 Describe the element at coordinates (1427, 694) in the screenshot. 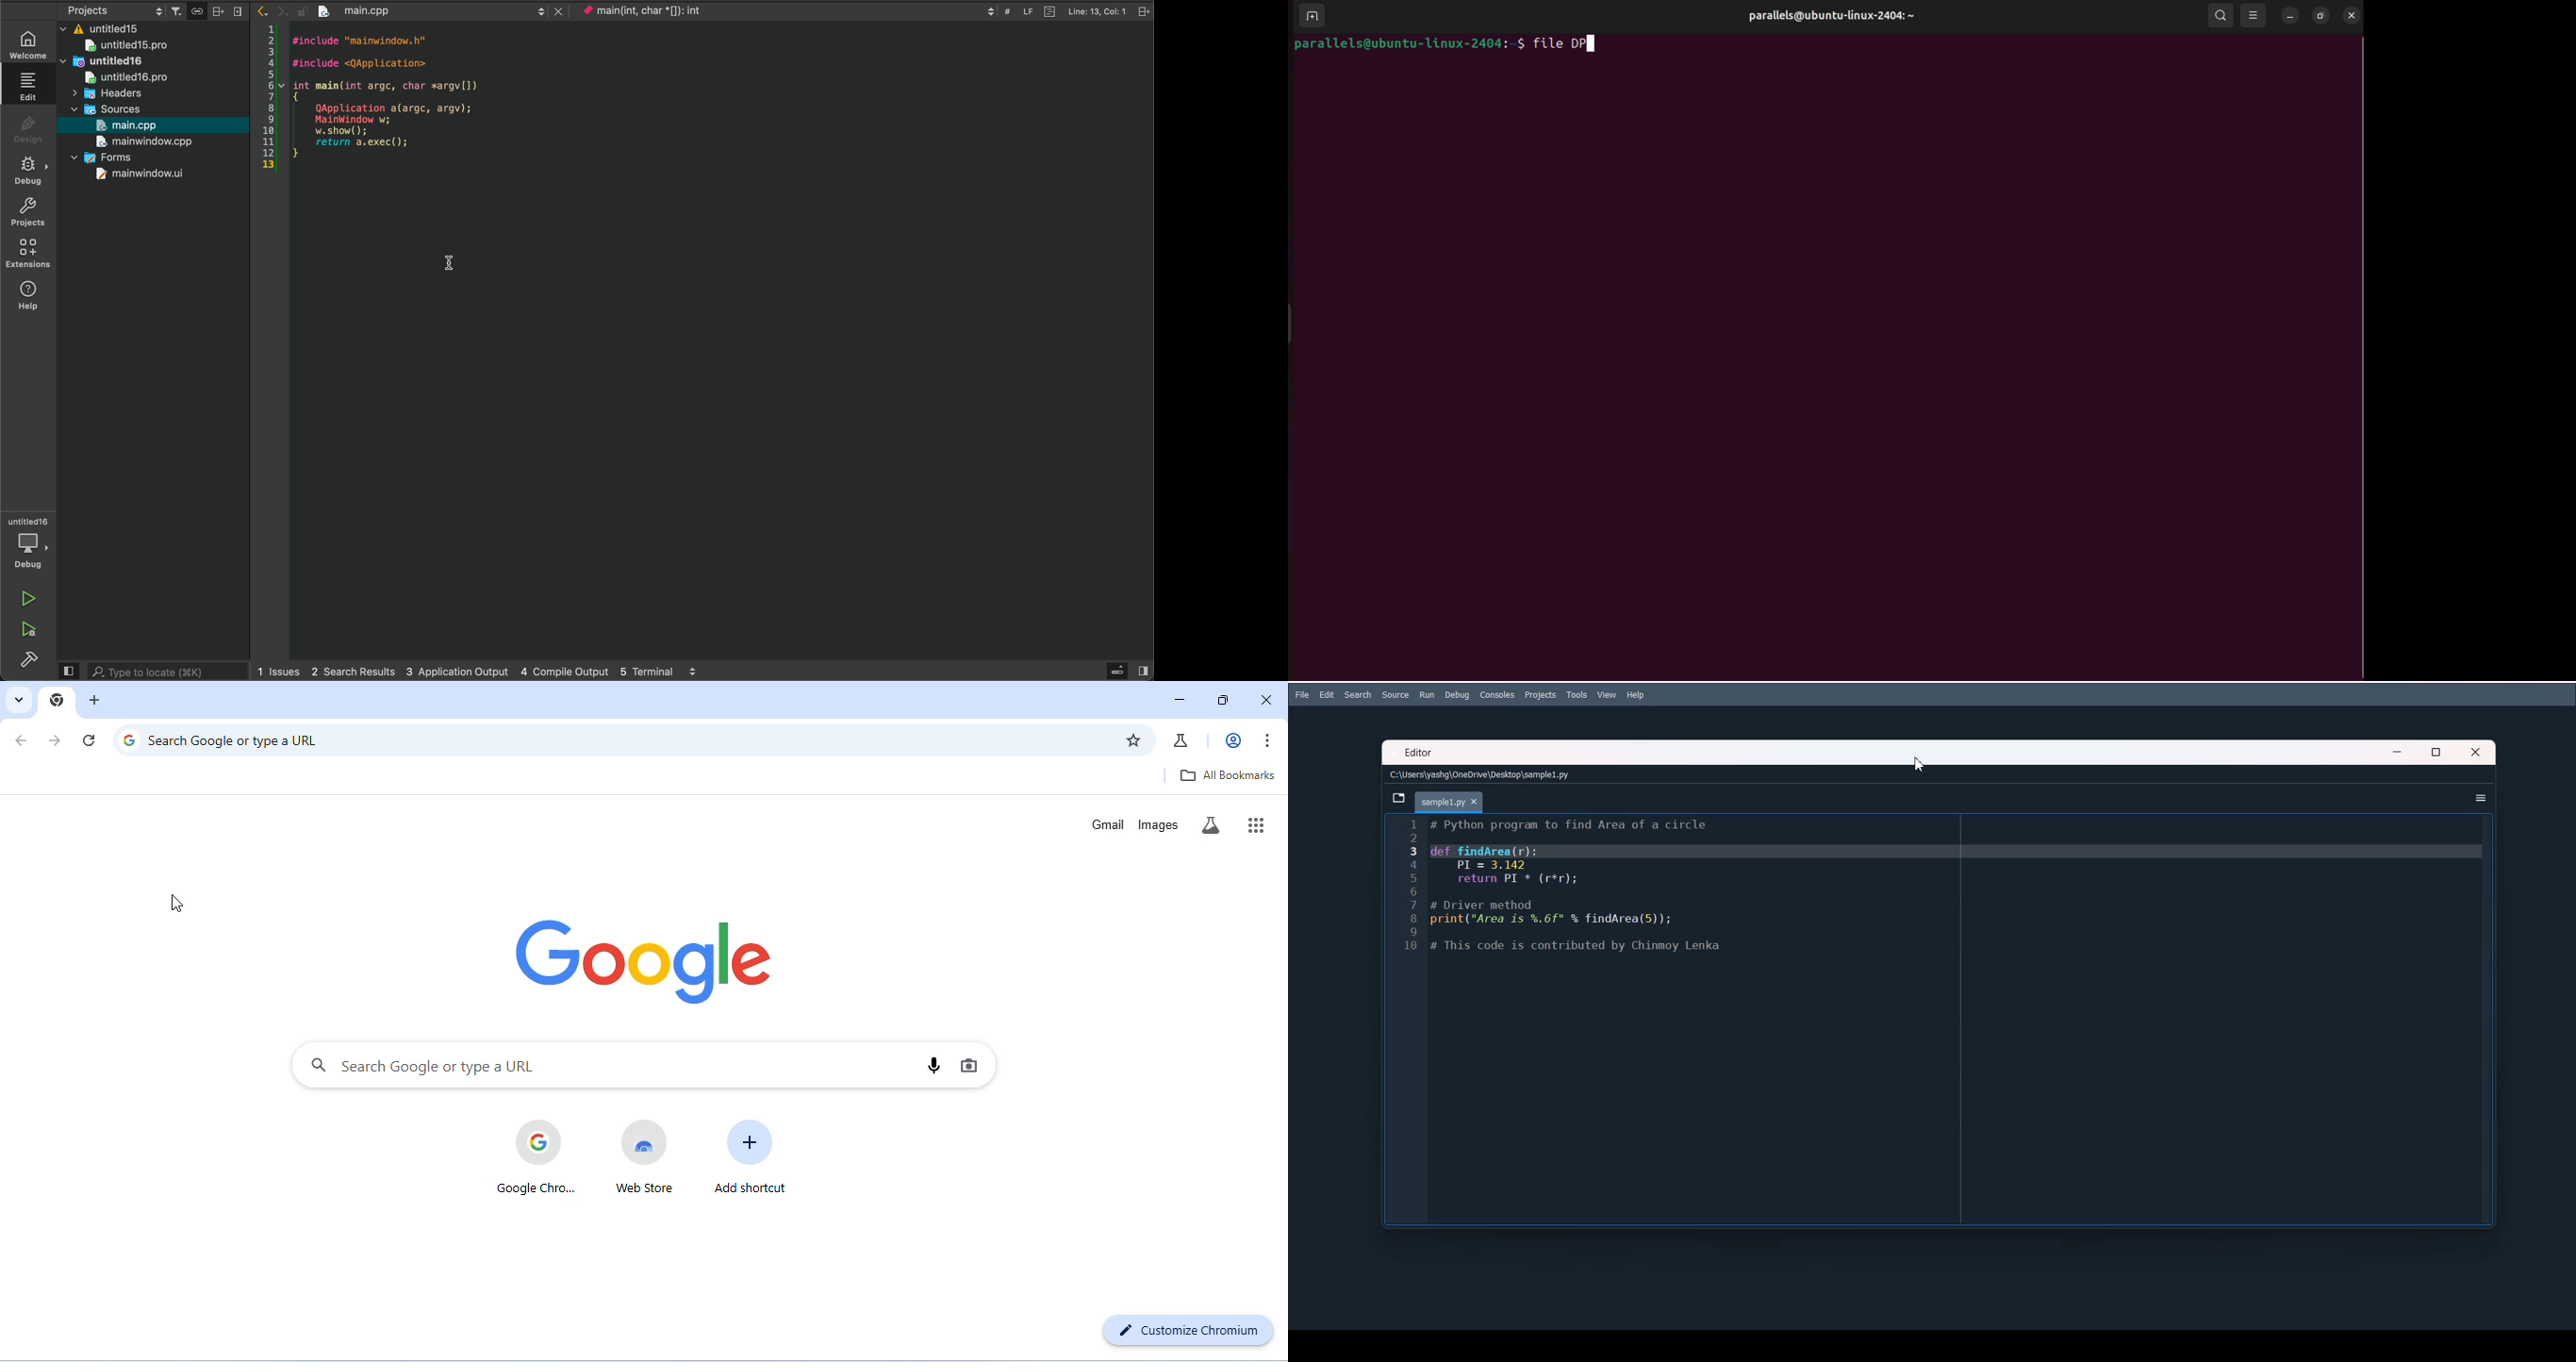

I see `Run` at that location.